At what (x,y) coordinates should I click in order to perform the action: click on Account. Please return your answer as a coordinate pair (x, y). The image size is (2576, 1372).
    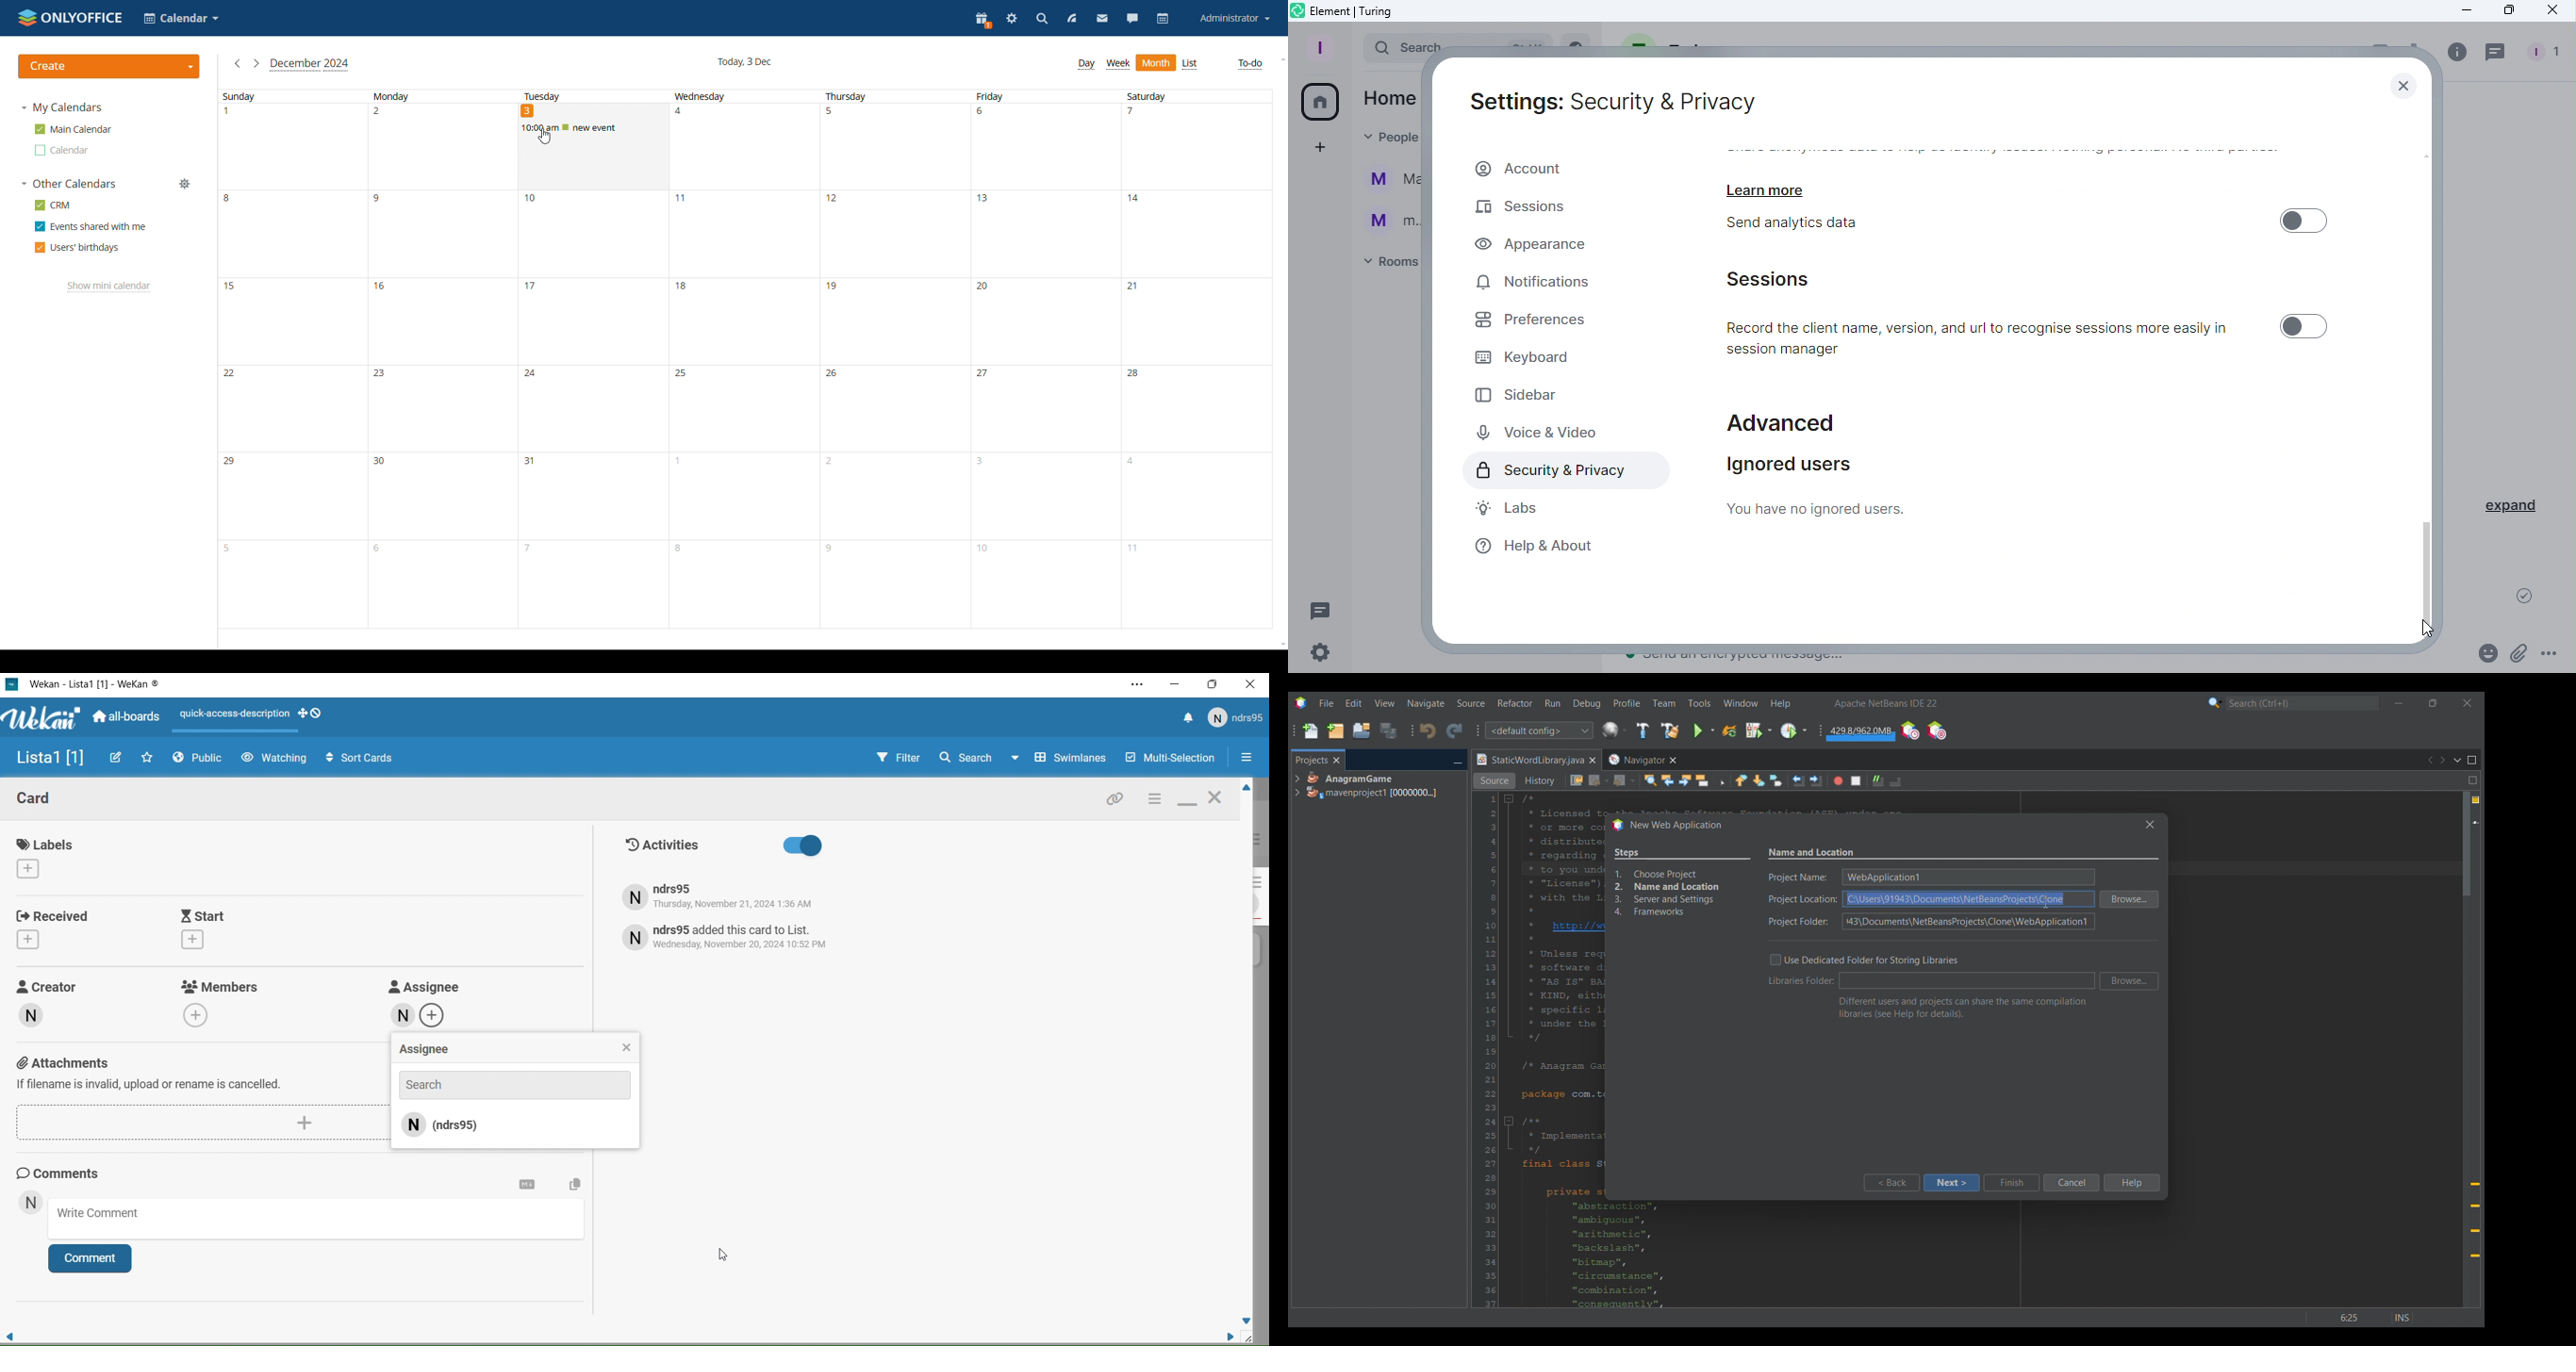
    Looking at the image, I should click on (1560, 168).